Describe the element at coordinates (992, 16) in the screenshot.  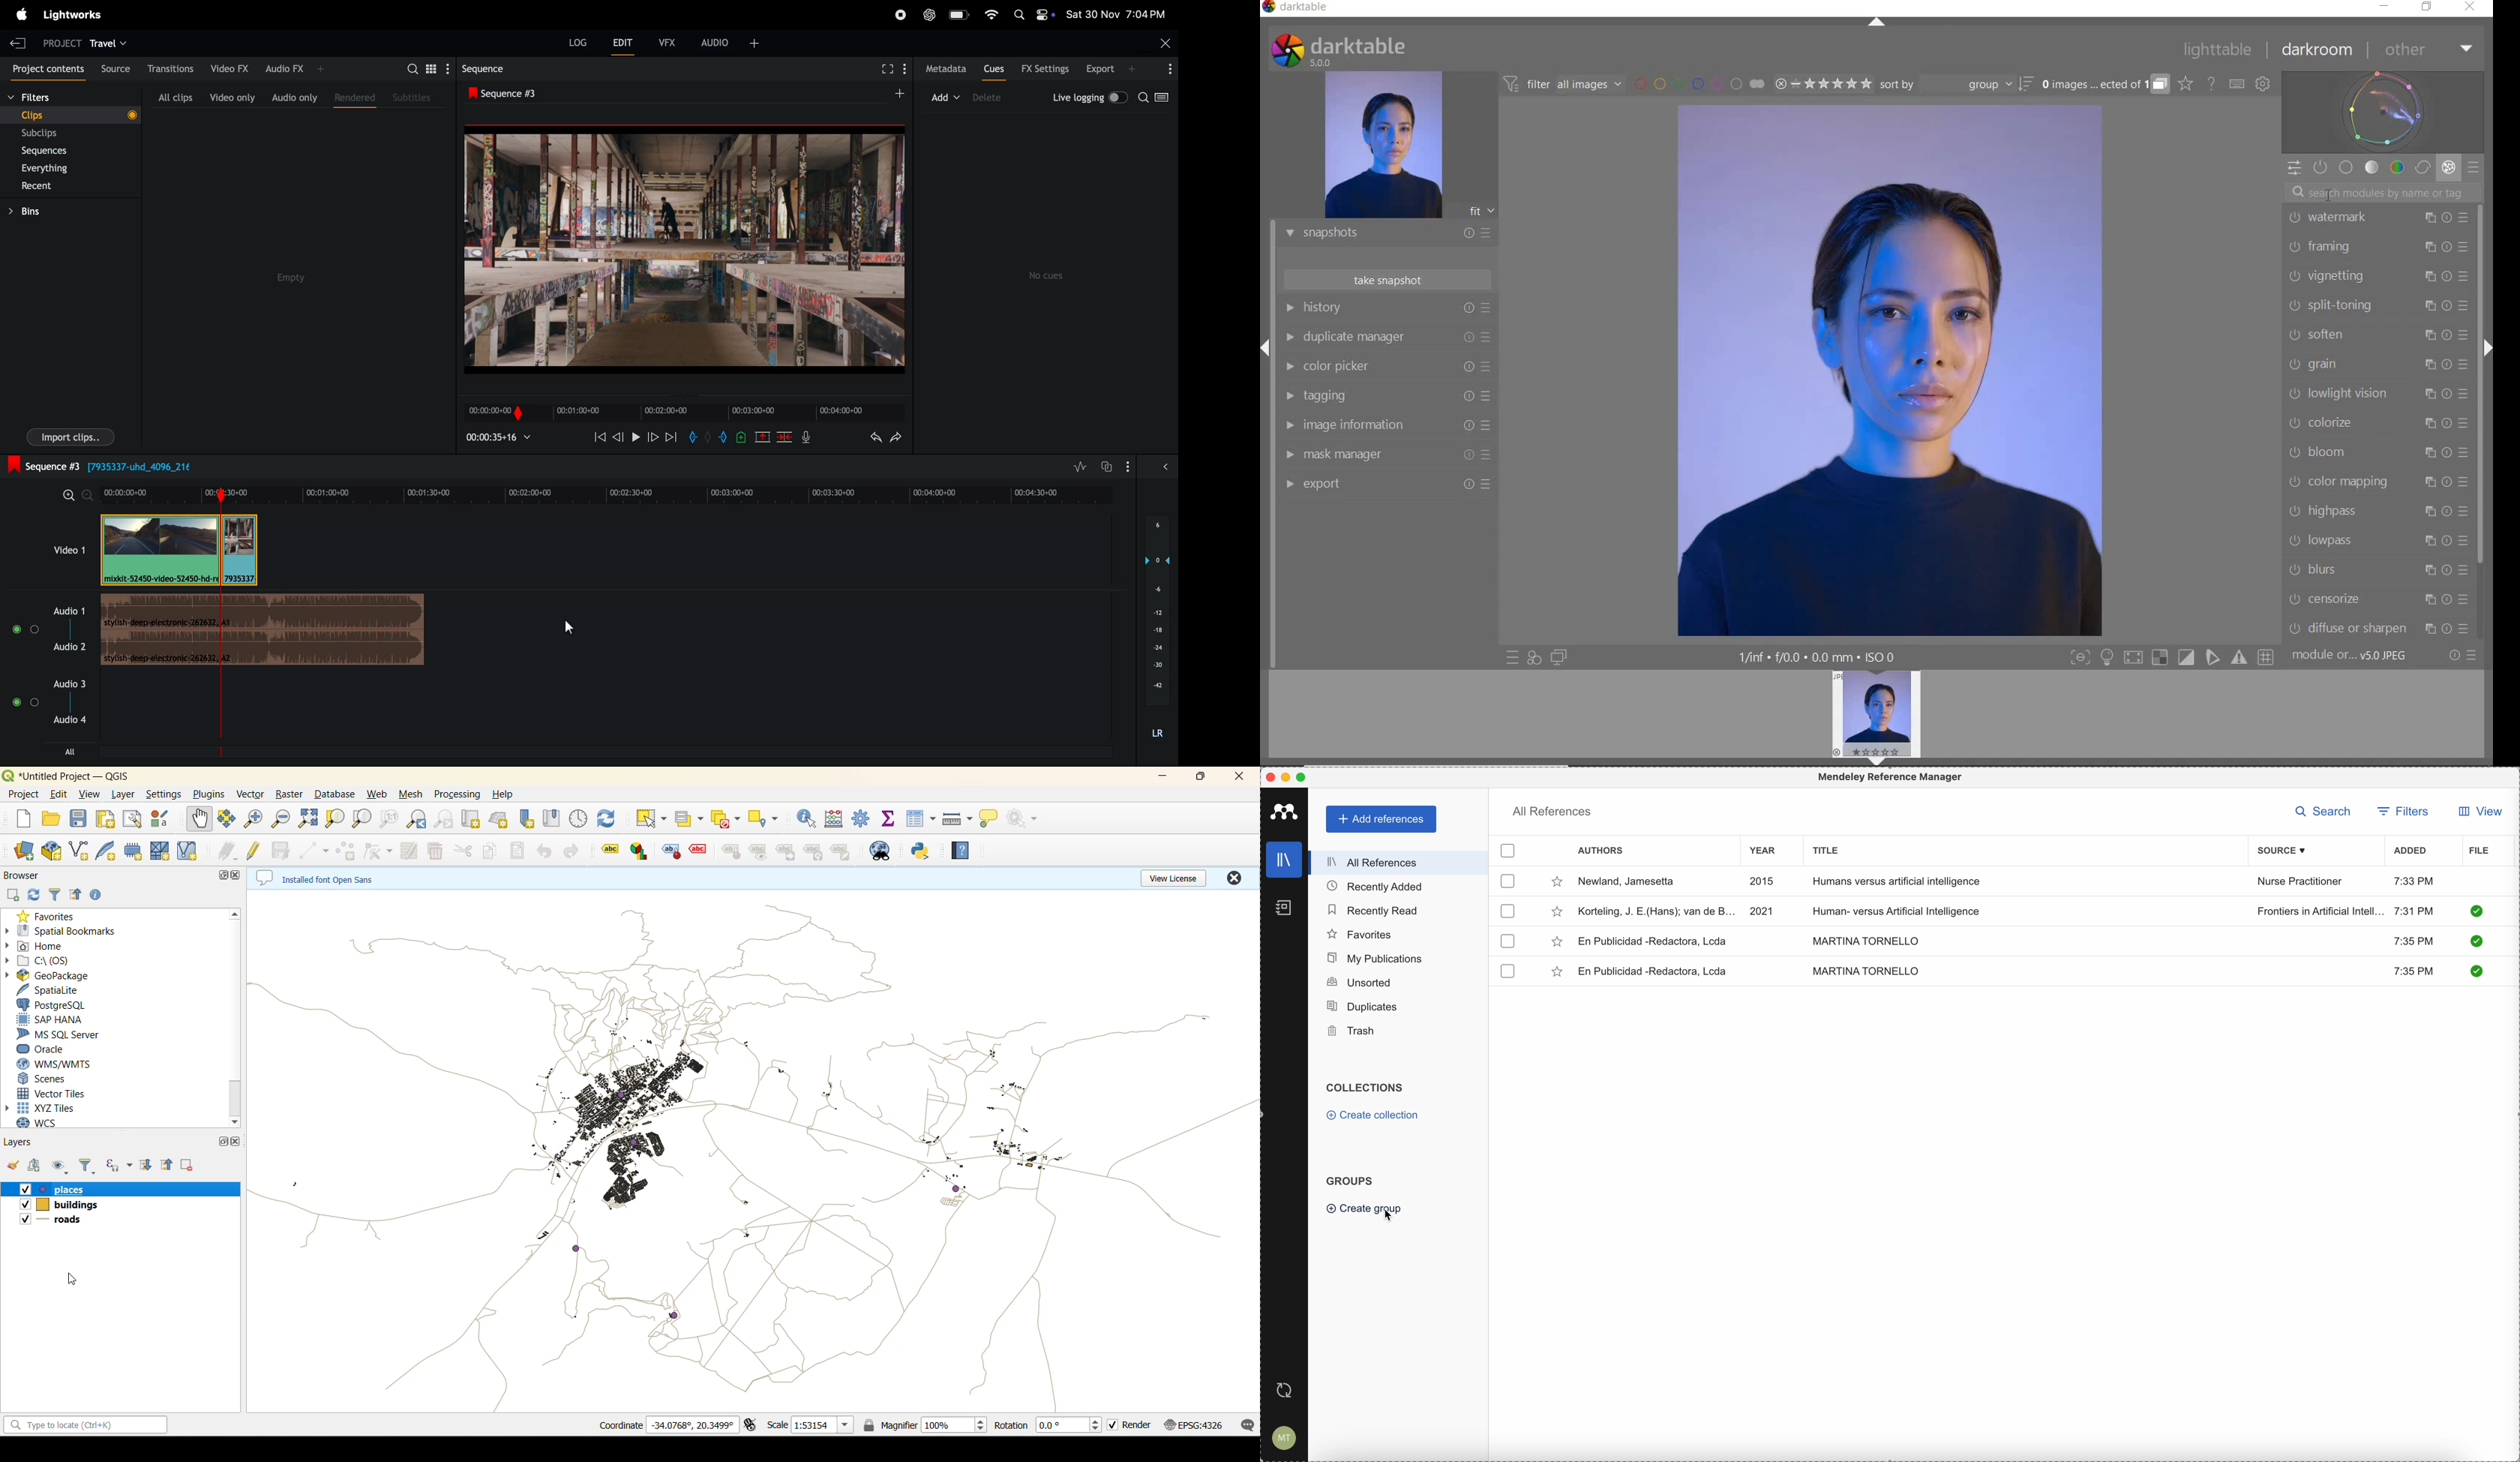
I see `wifi` at that location.